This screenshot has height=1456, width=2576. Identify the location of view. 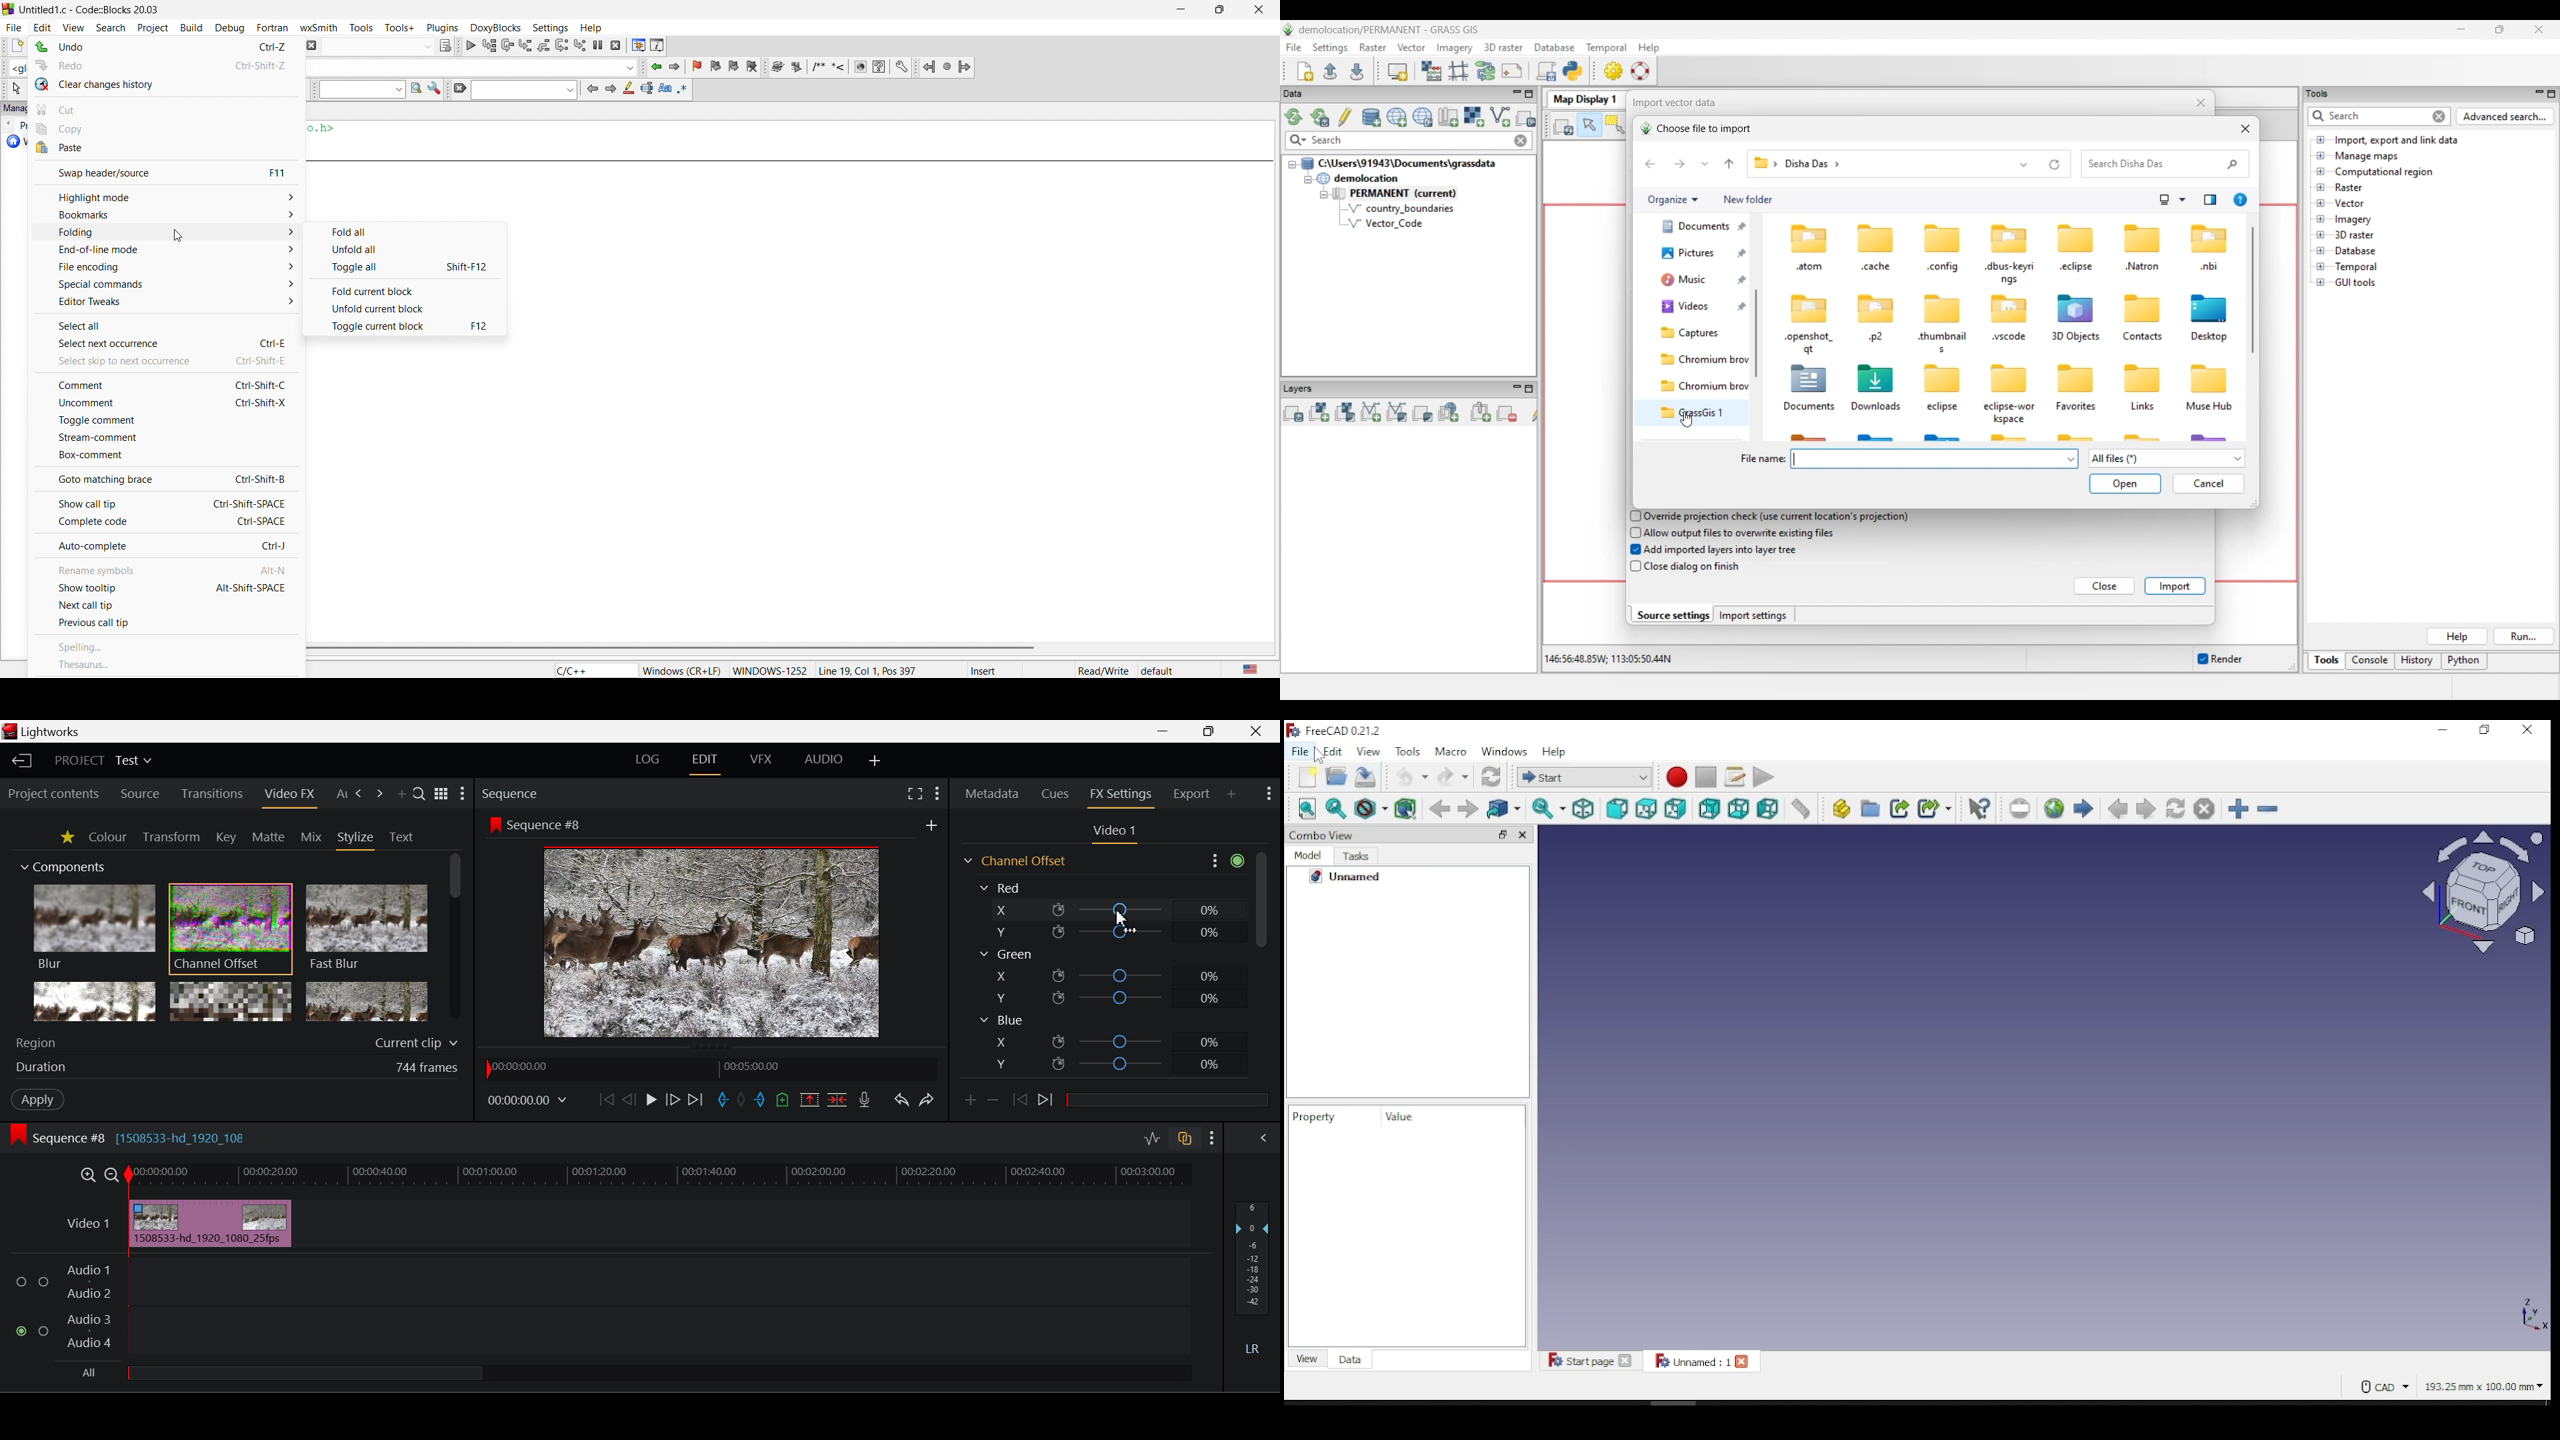
(1308, 1358).